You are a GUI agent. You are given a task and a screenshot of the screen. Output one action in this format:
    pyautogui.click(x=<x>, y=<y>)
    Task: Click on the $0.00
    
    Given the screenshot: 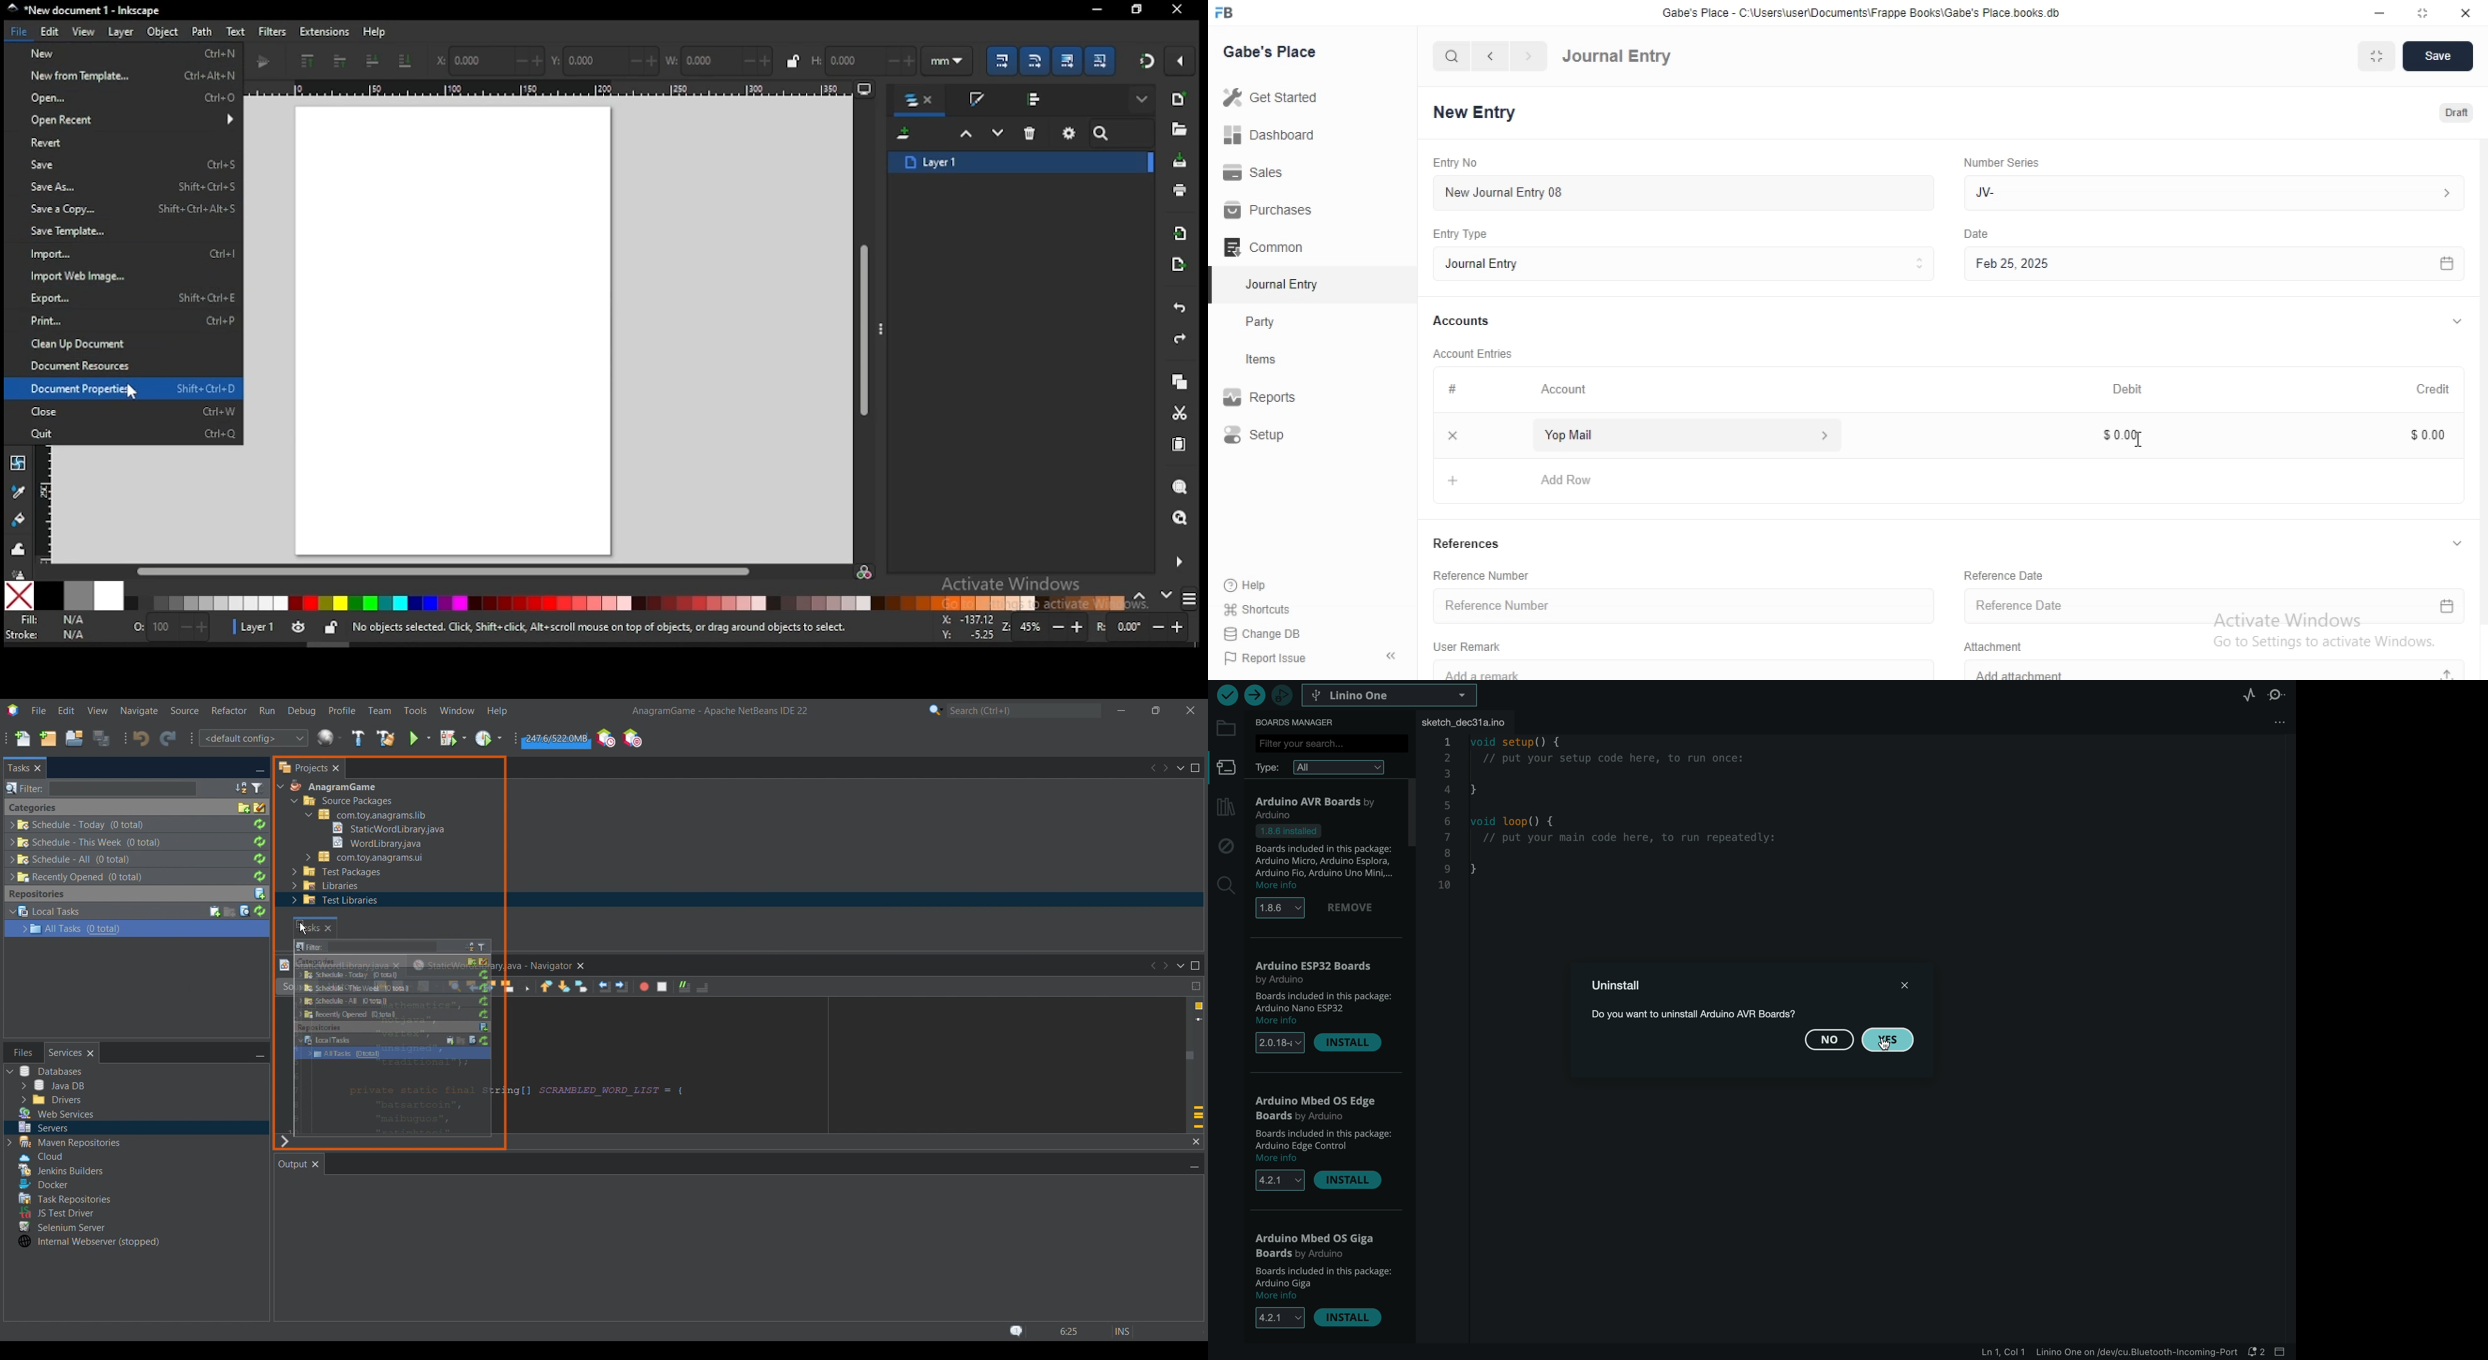 What is the action you would take?
    pyautogui.click(x=2119, y=435)
    